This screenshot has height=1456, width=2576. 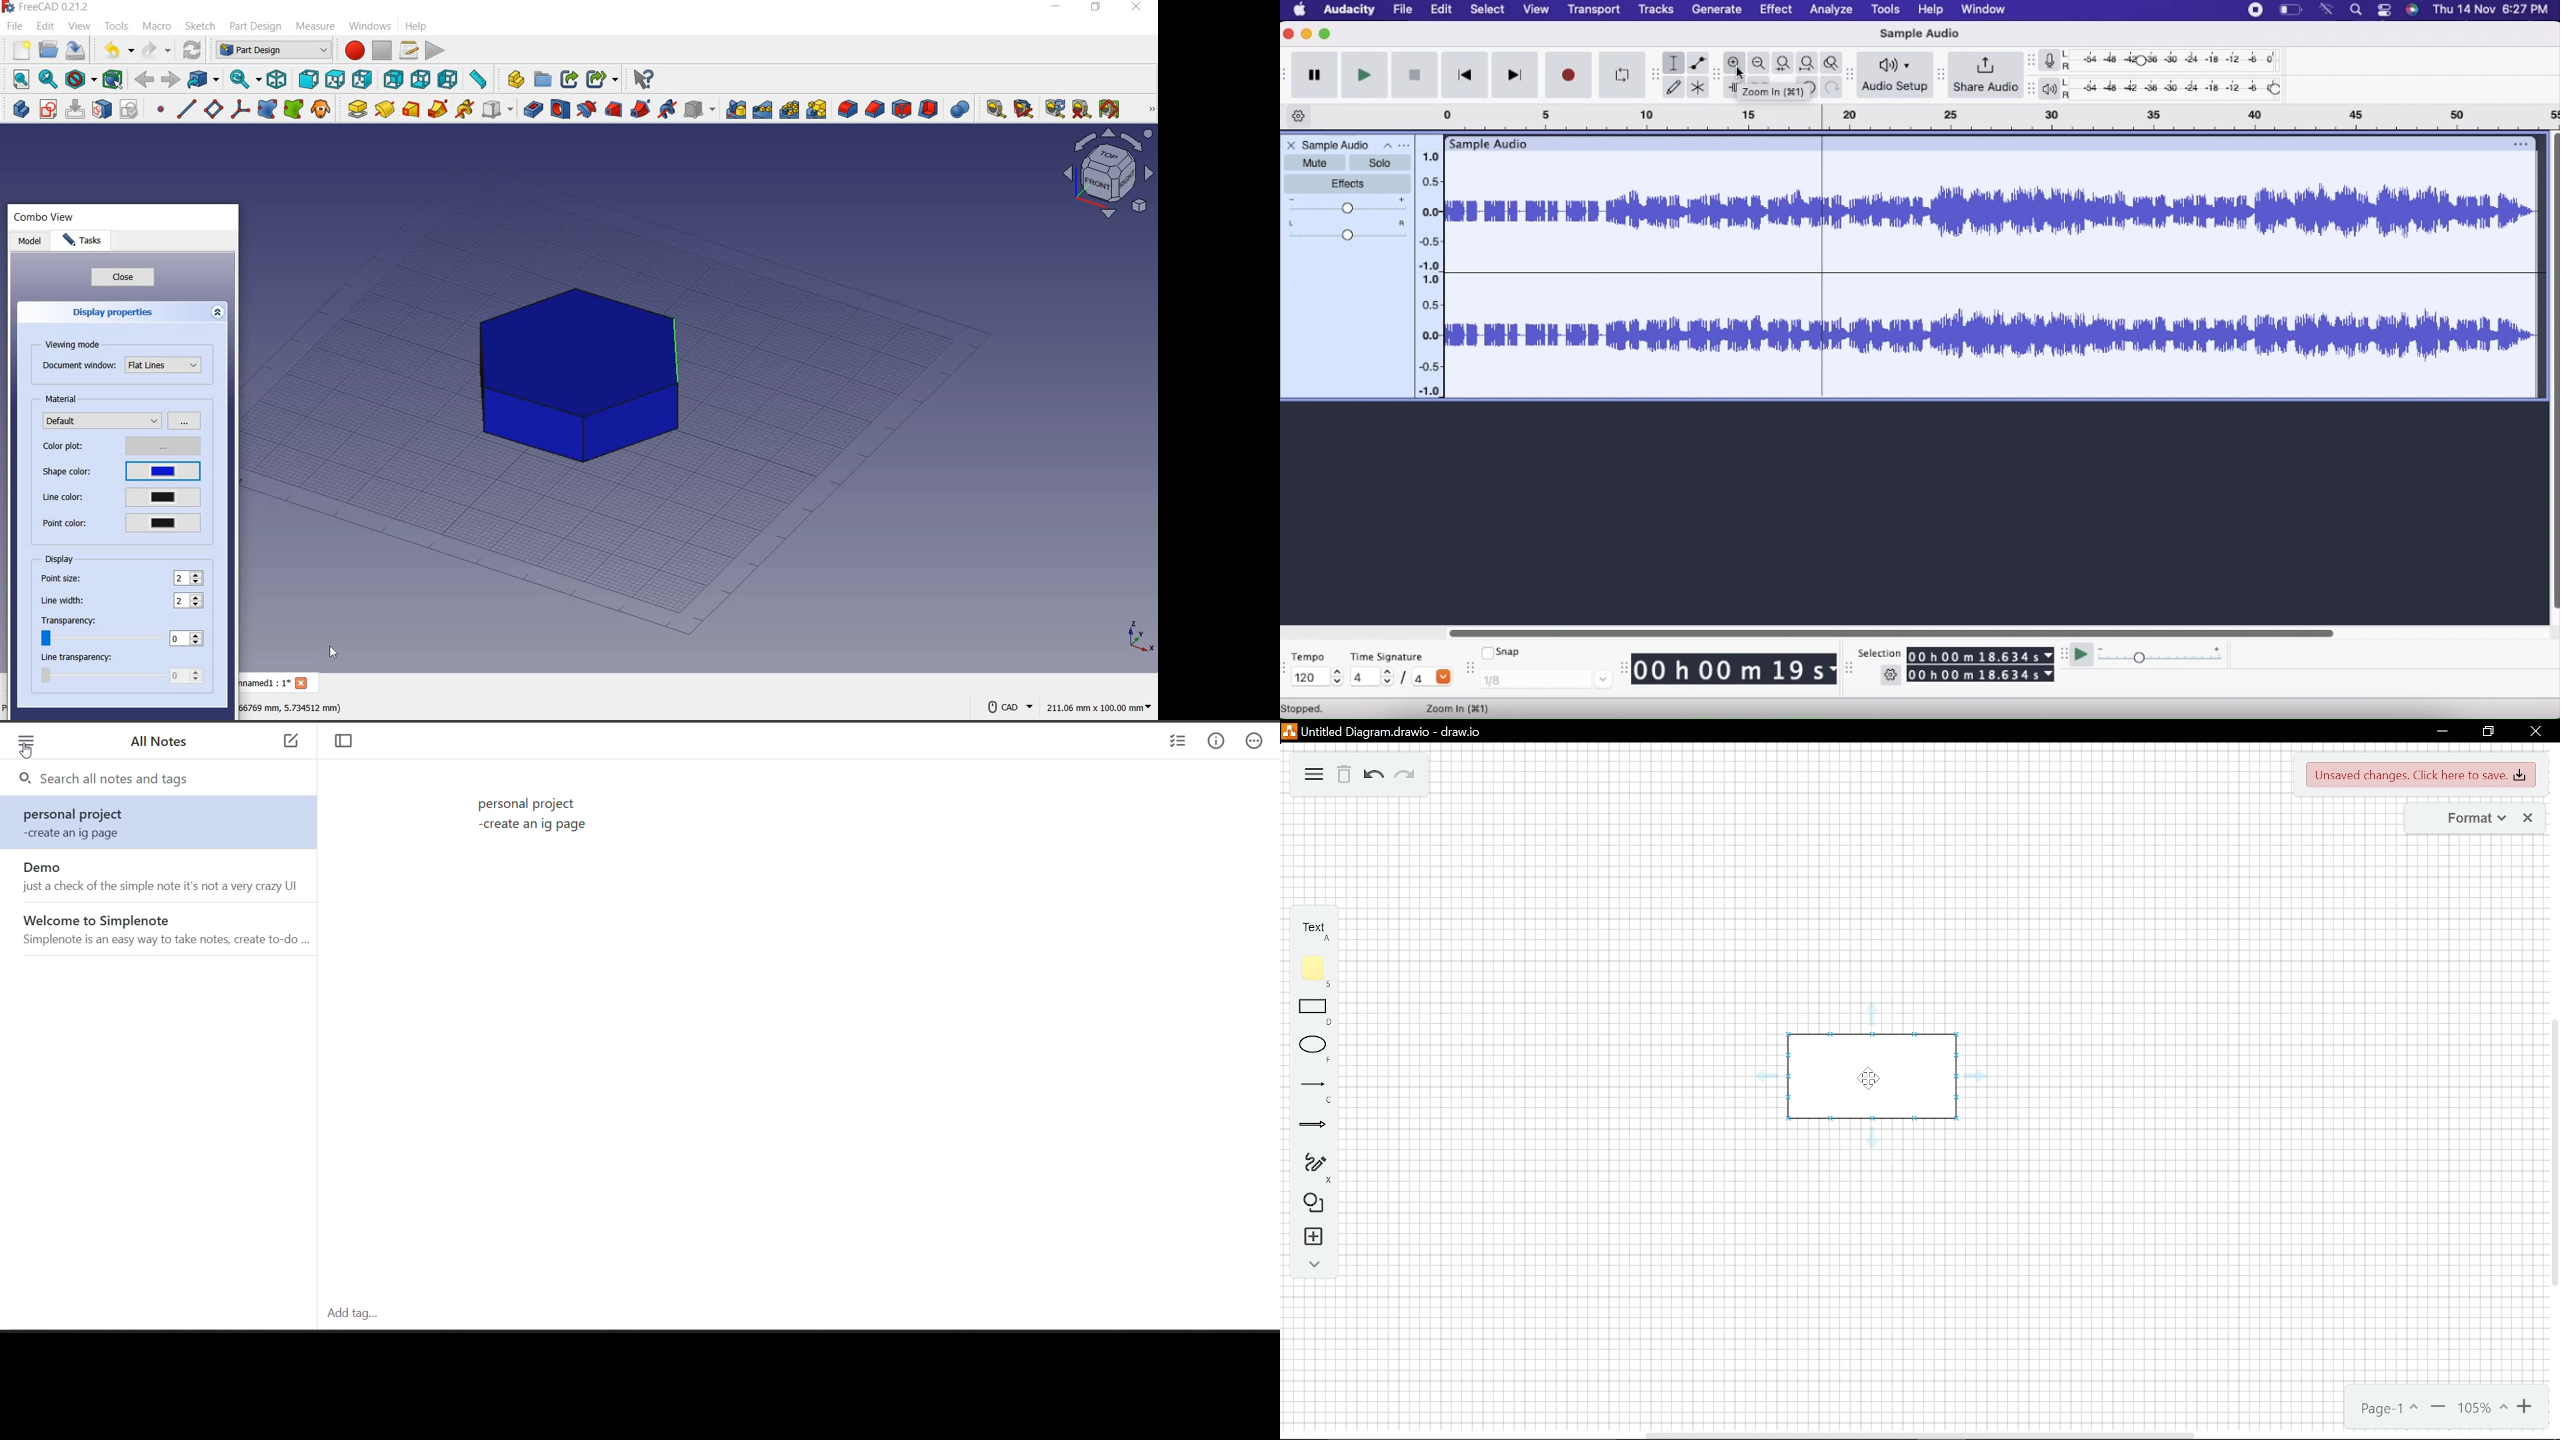 What do you see at coordinates (192, 50) in the screenshot?
I see `refresh` at bounding box center [192, 50].